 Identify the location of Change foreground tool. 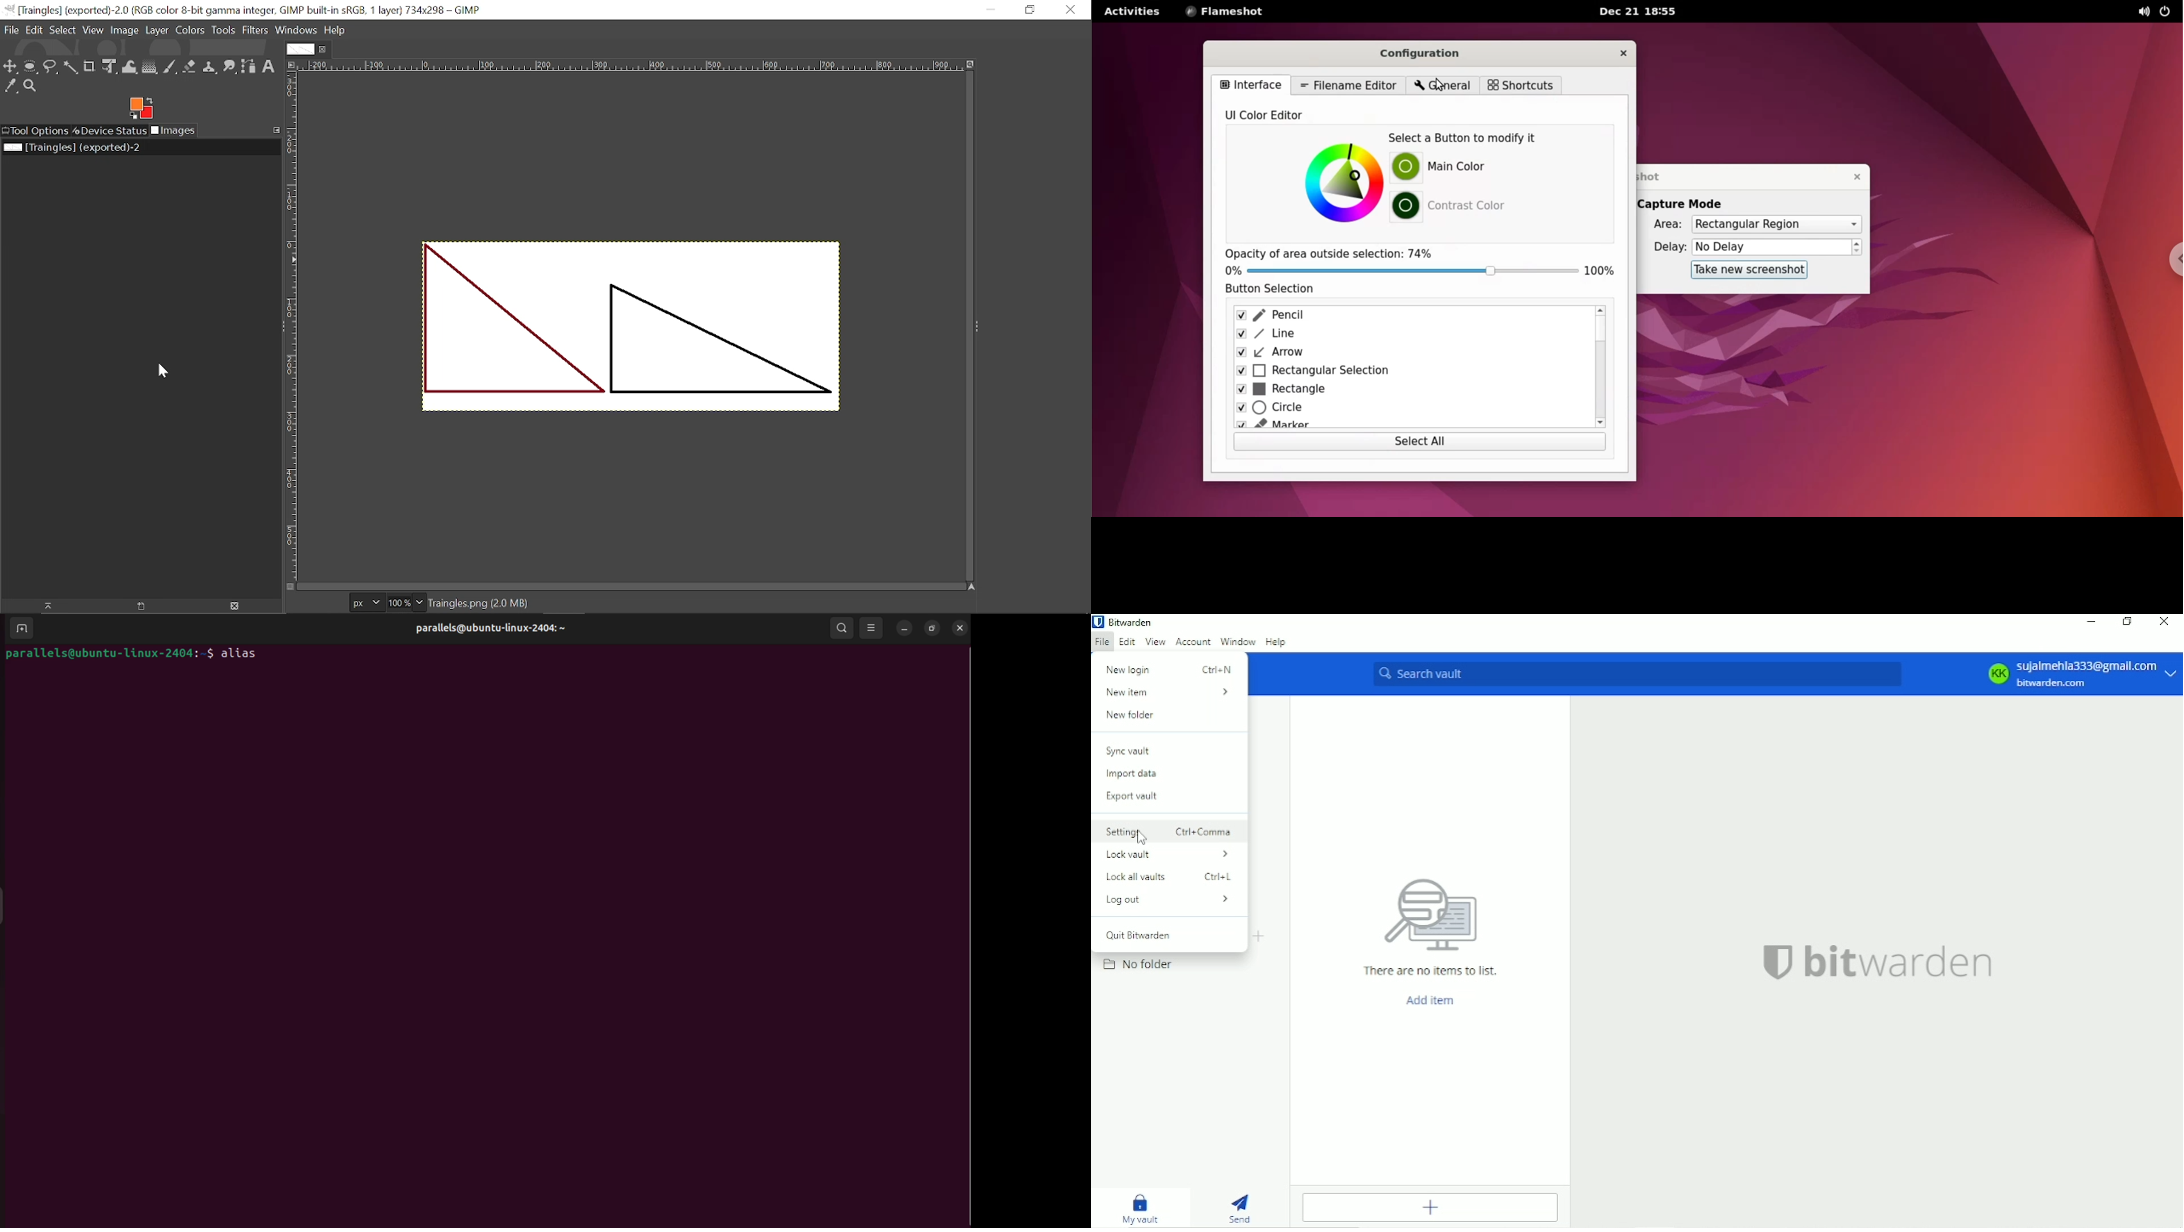
(144, 107).